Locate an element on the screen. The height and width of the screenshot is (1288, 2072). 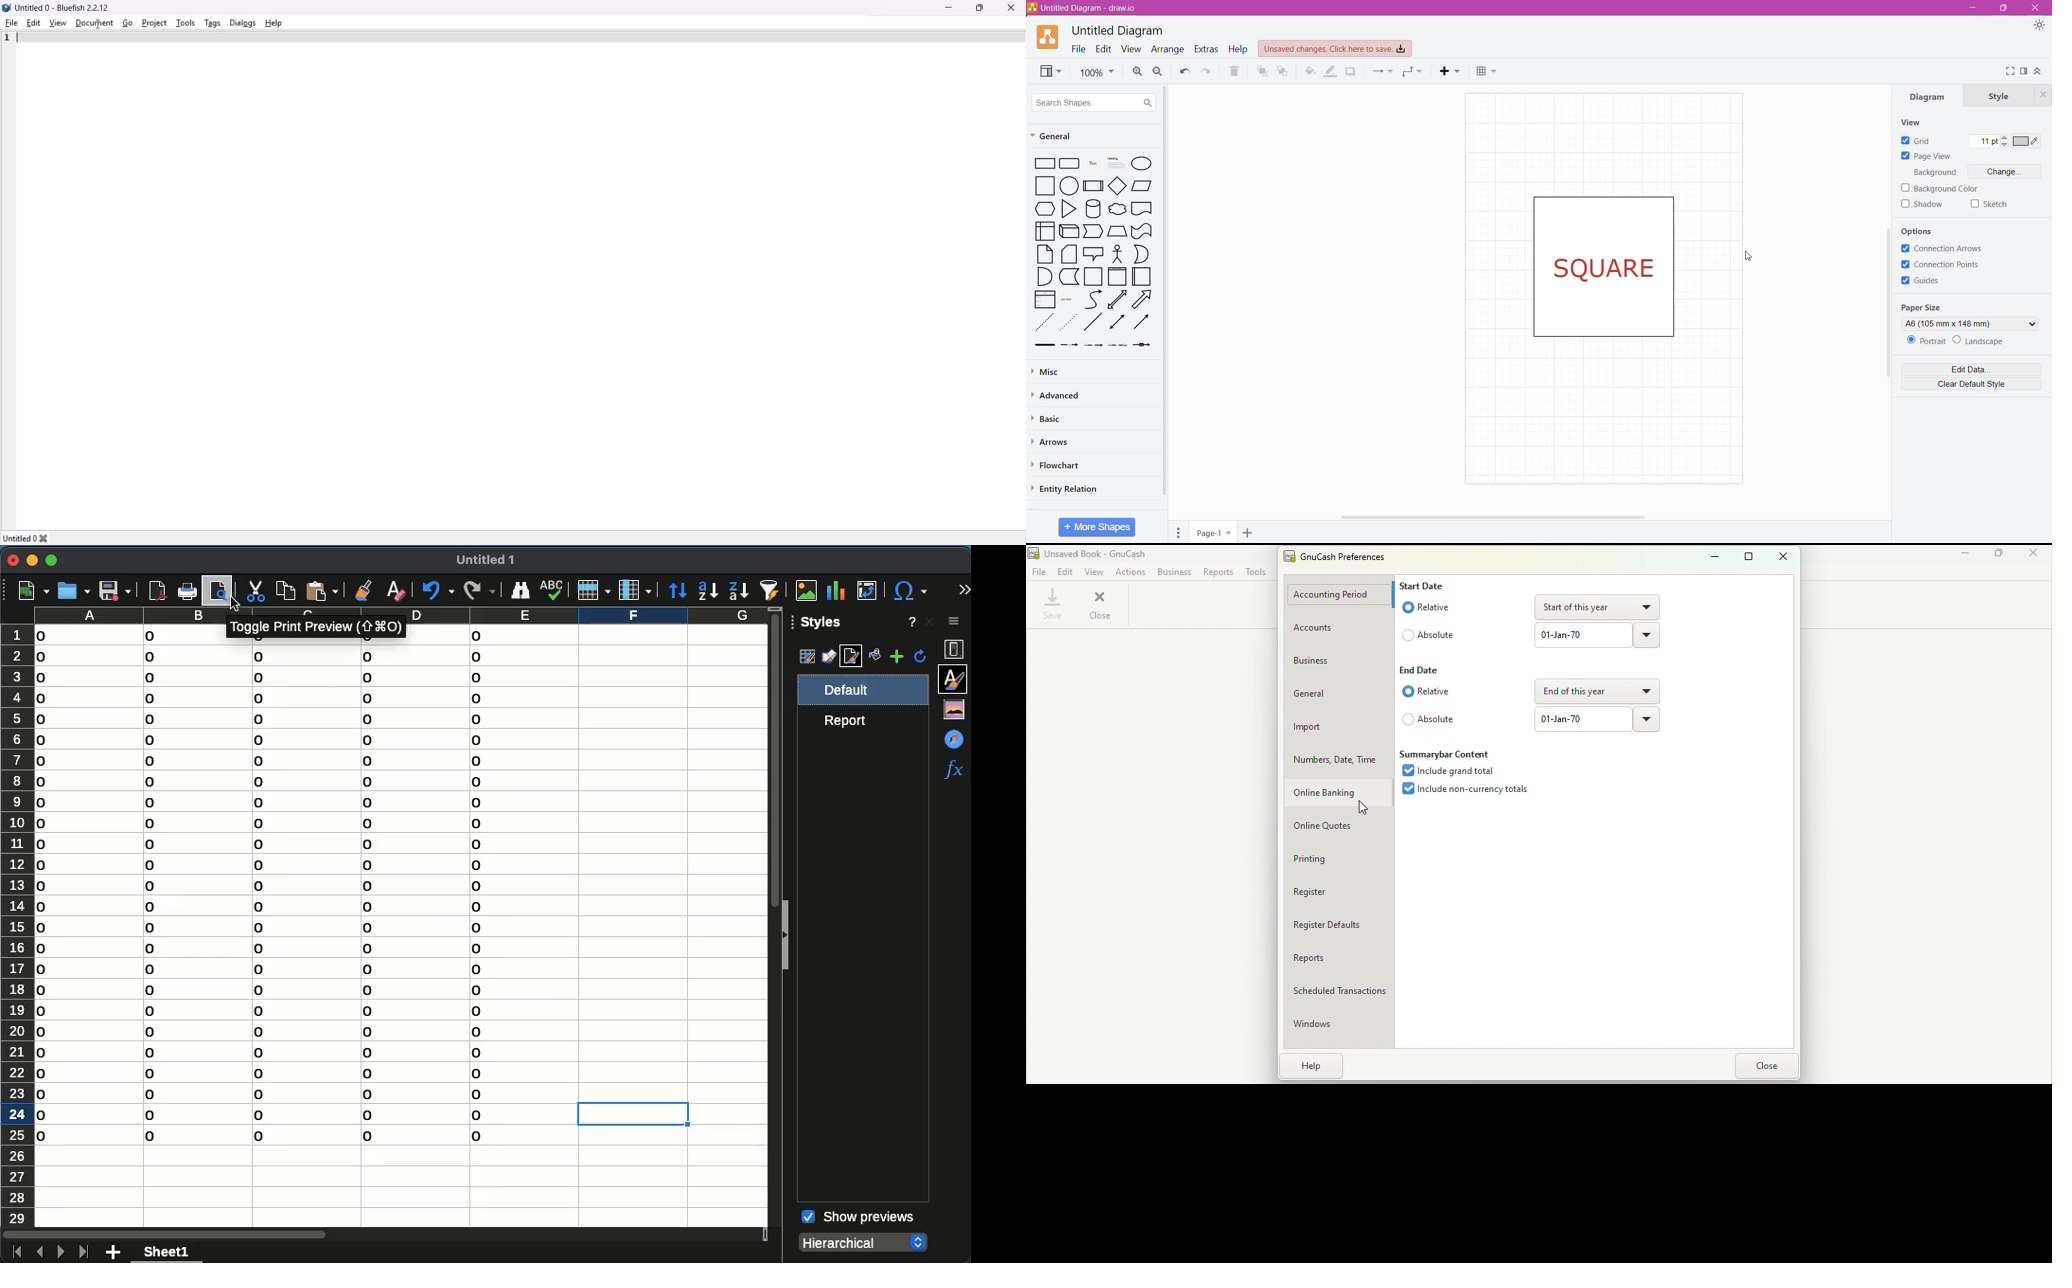
finder is located at coordinates (521, 590).